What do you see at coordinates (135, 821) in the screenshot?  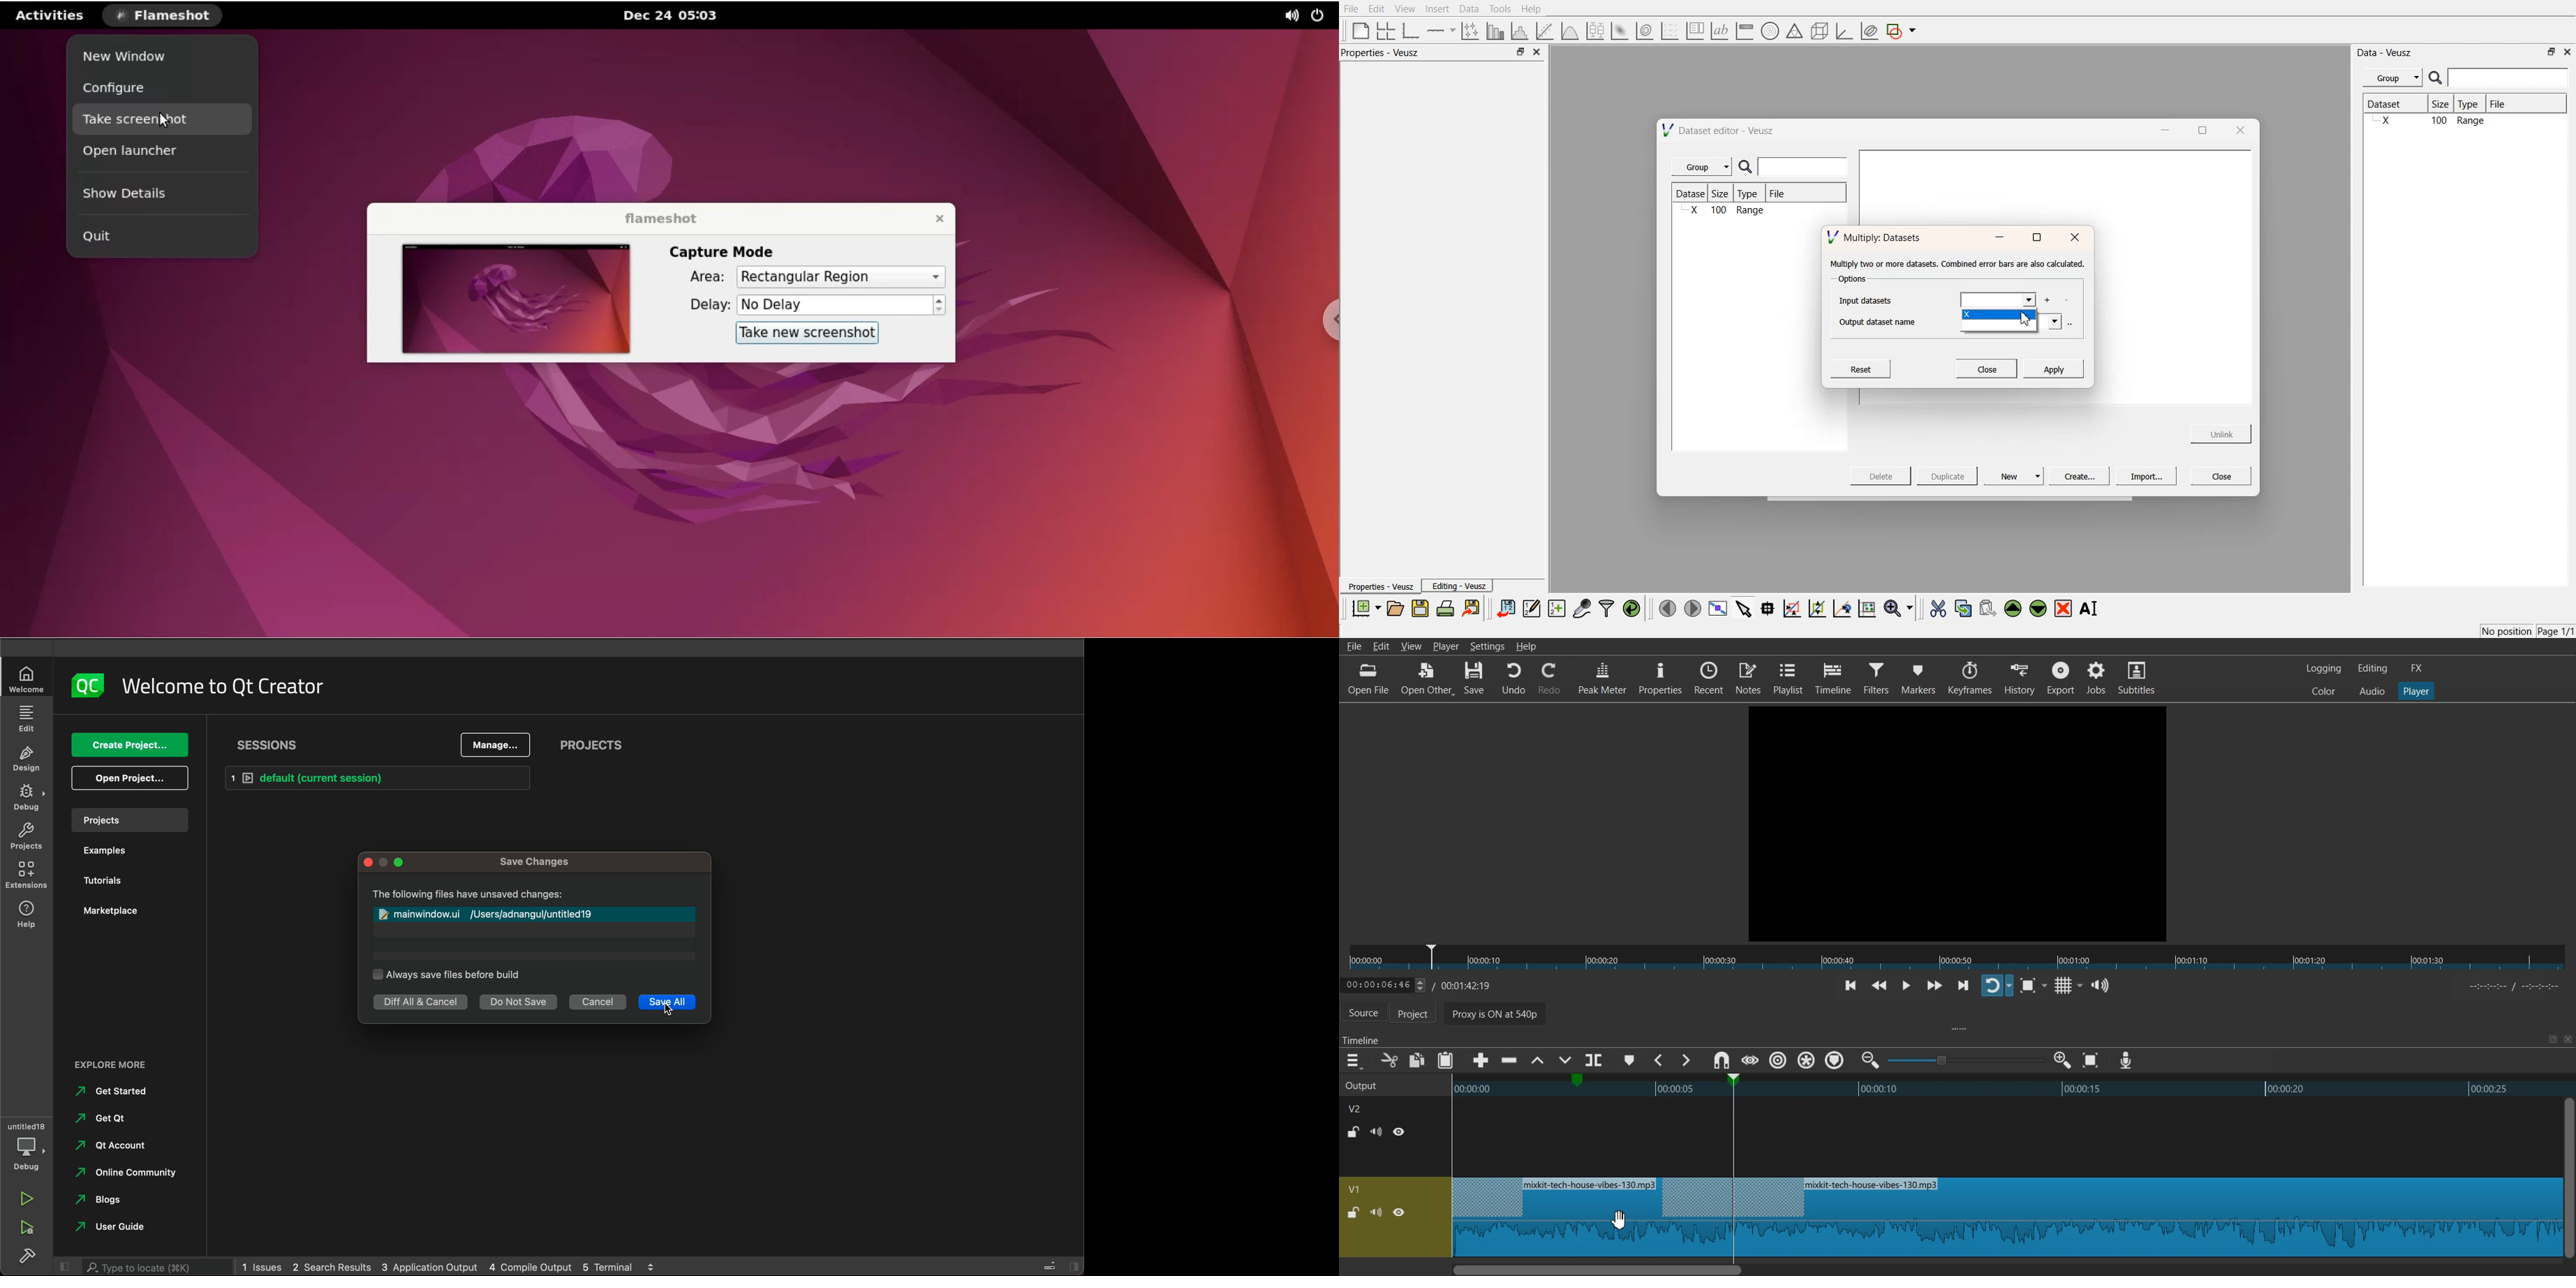 I see `projects` at bounding box center [135, 821].